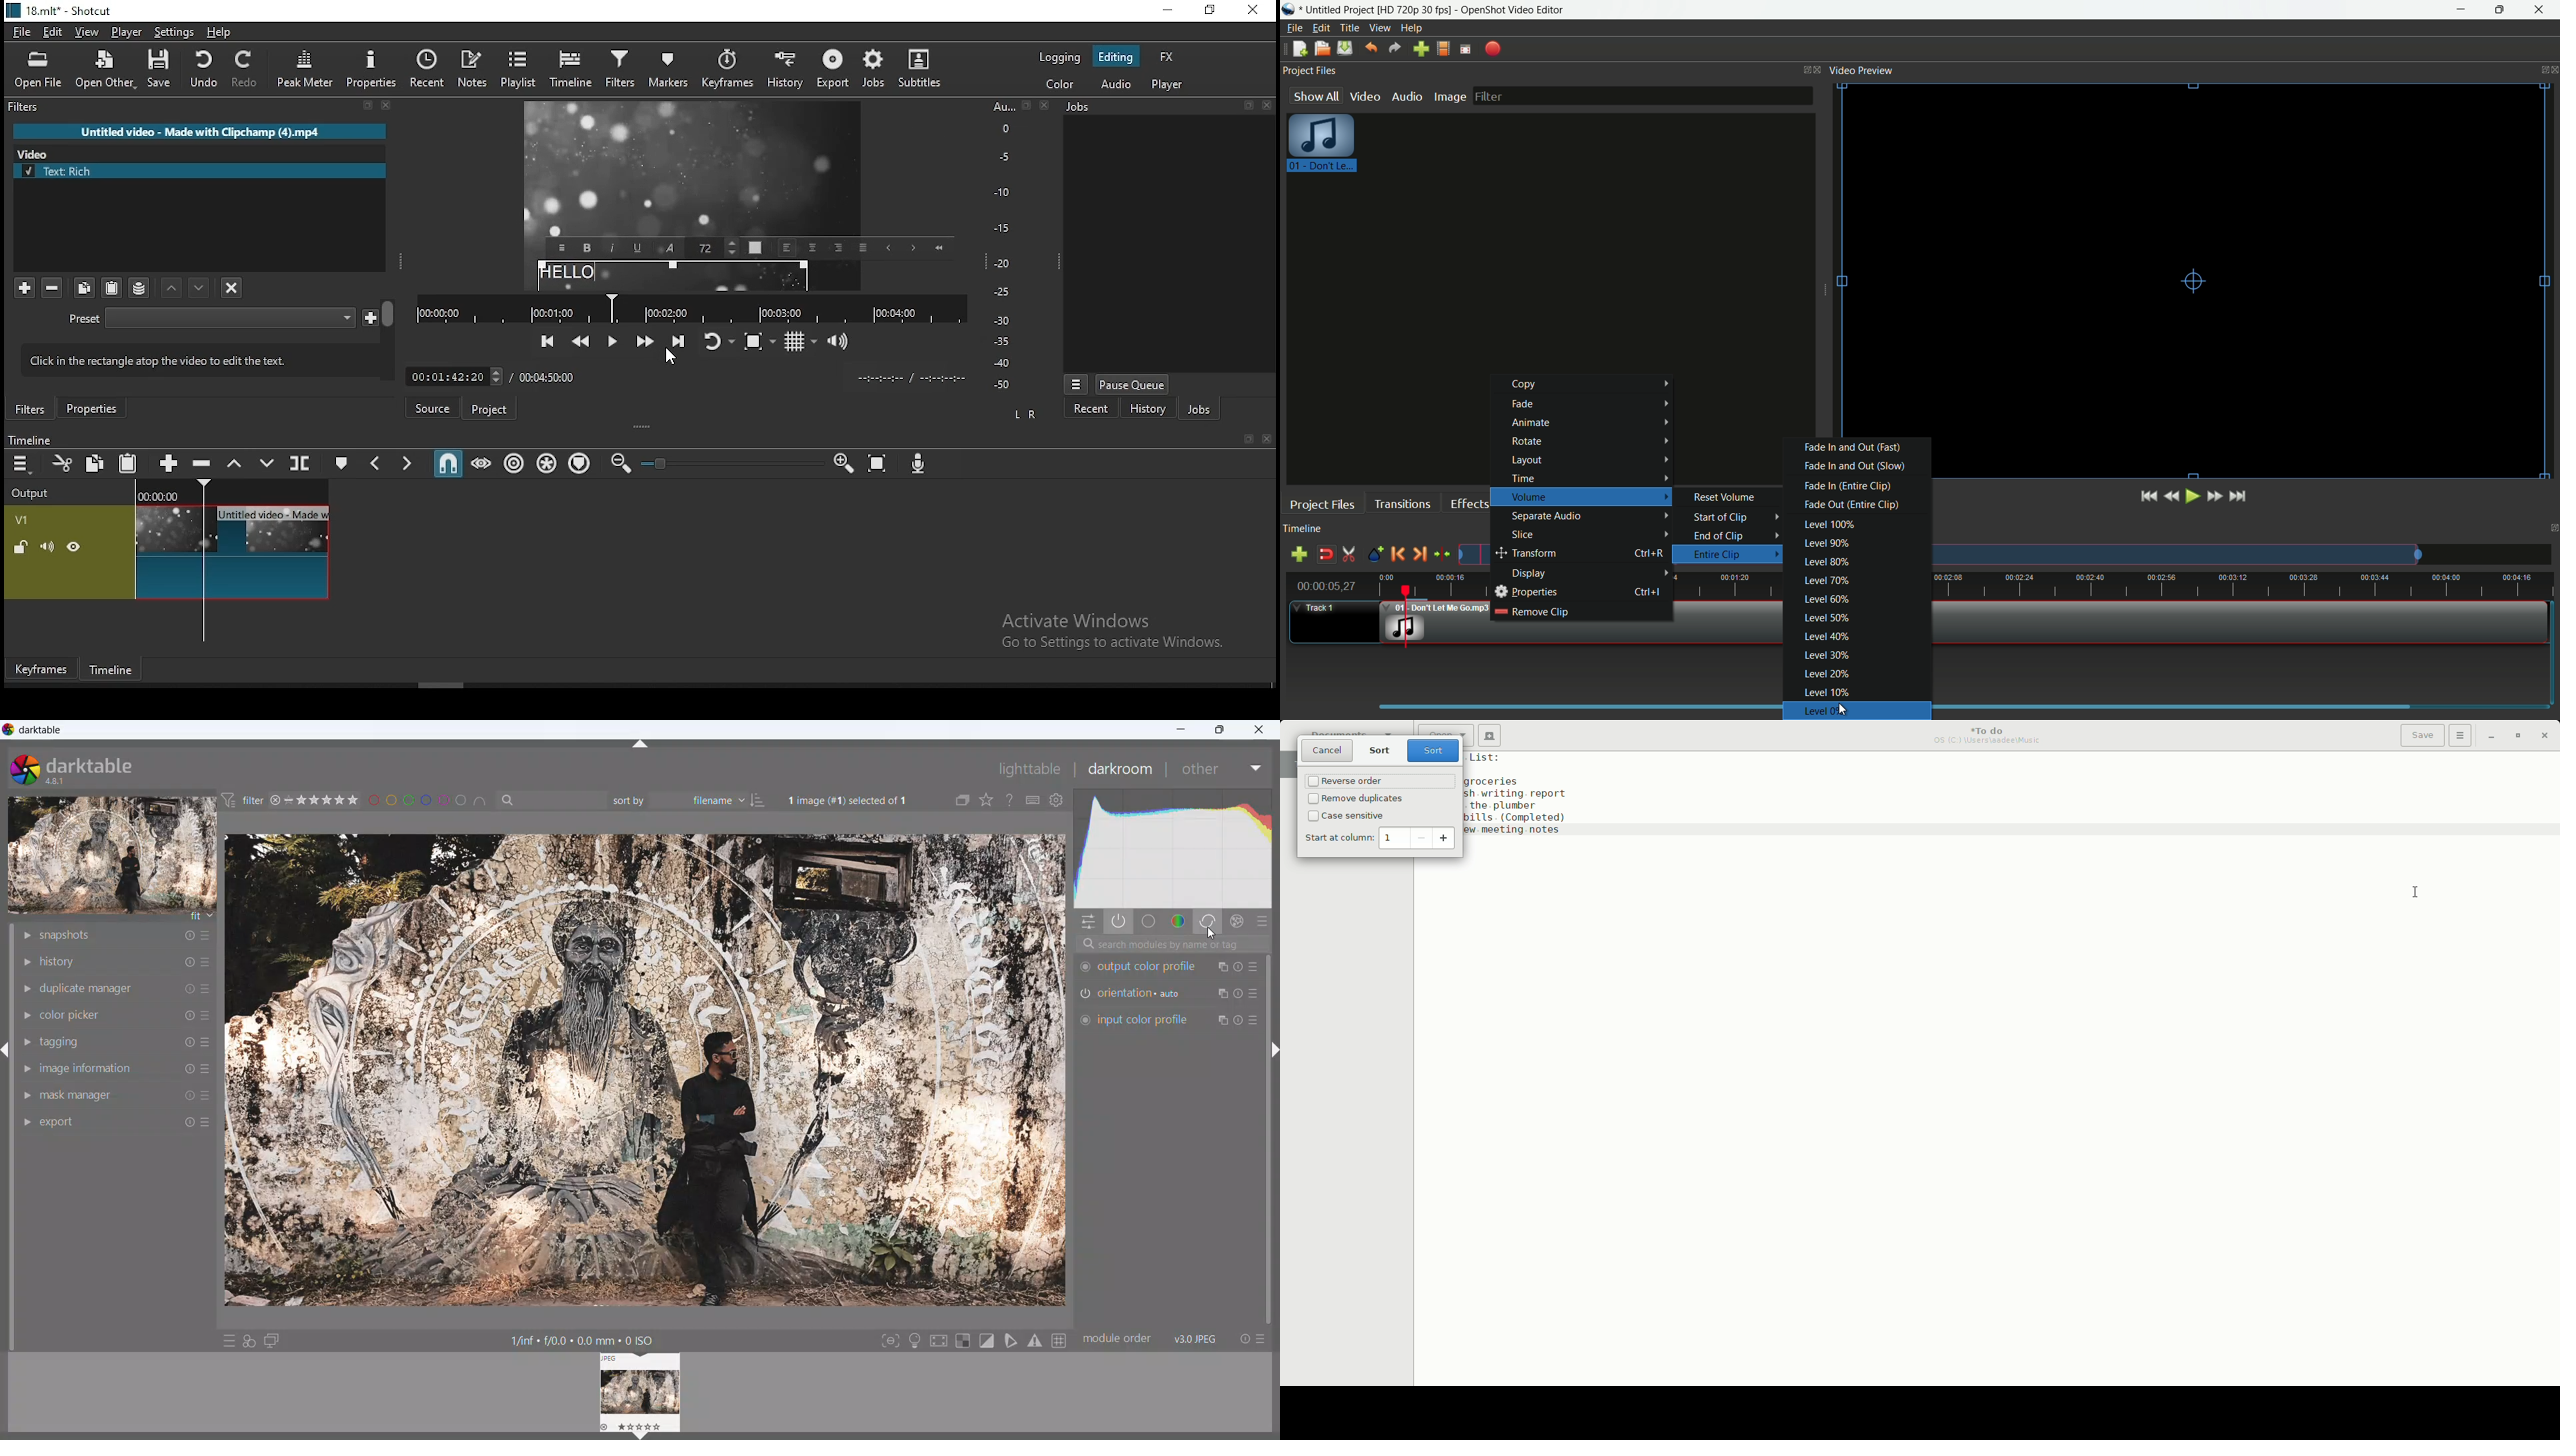  What do you see at coordinates (612, 247) in the screenshot?
I see `Italic` at bounding box center [612, 247].